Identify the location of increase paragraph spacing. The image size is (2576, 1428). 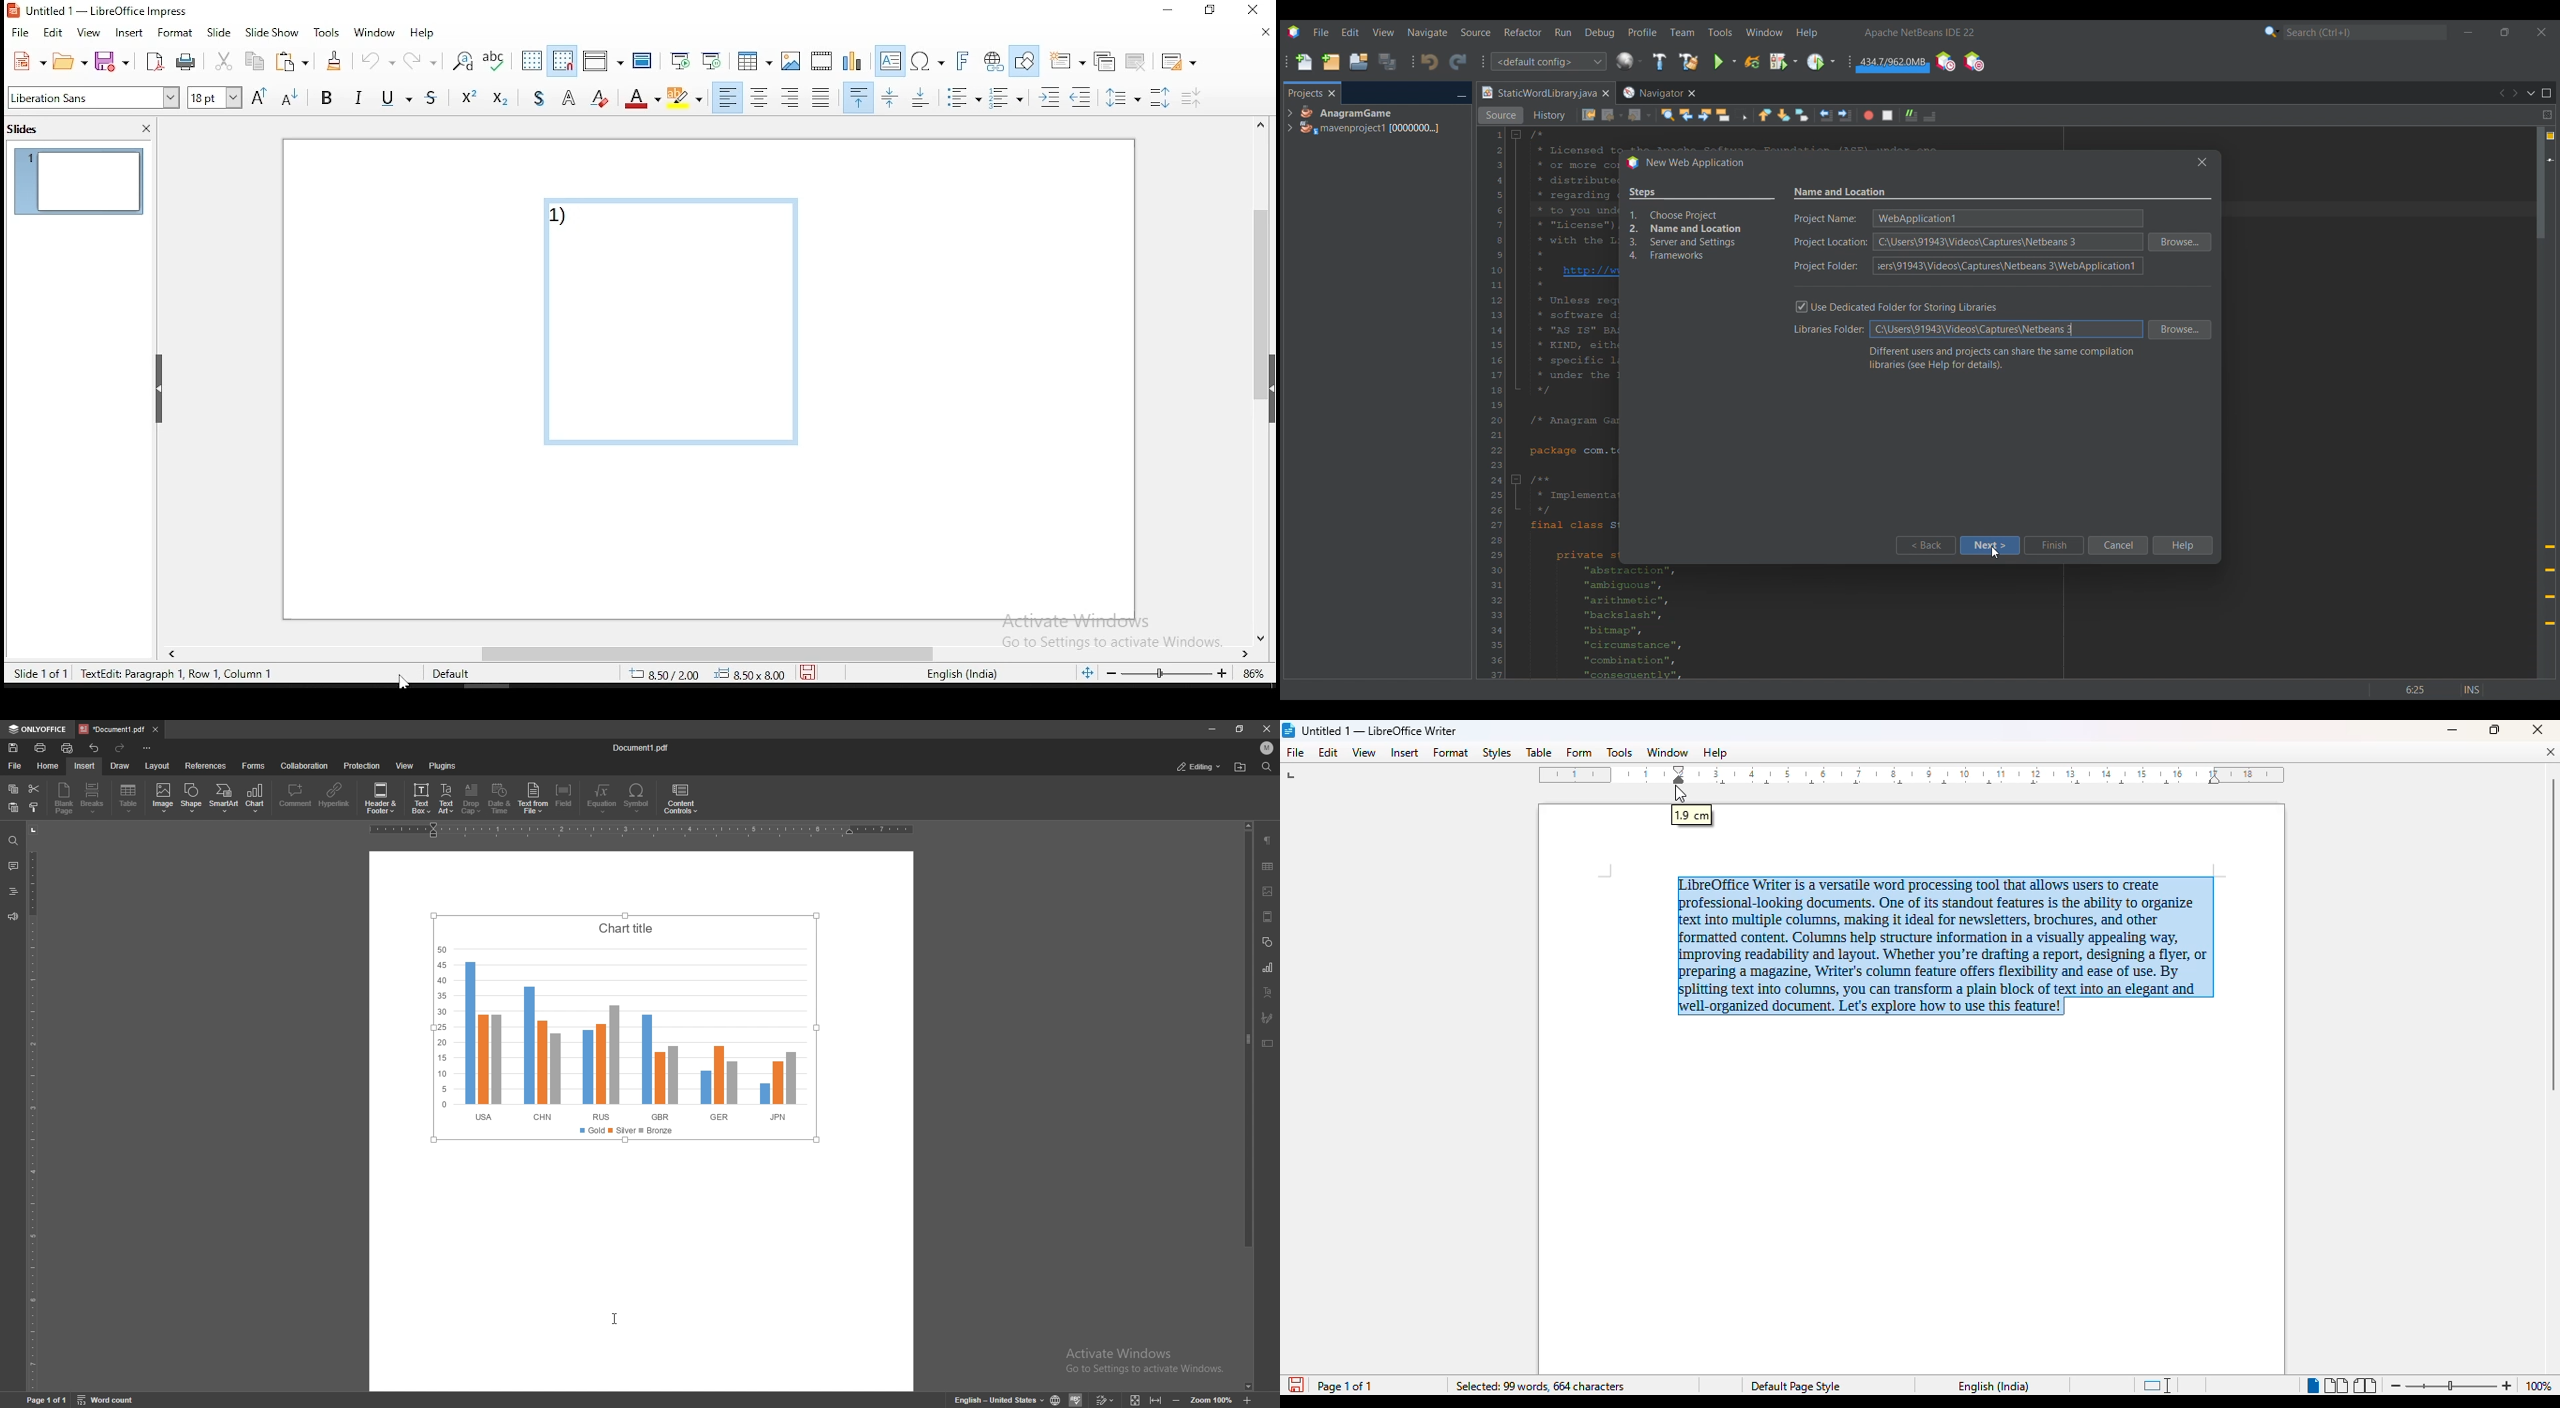
(1163, 98).